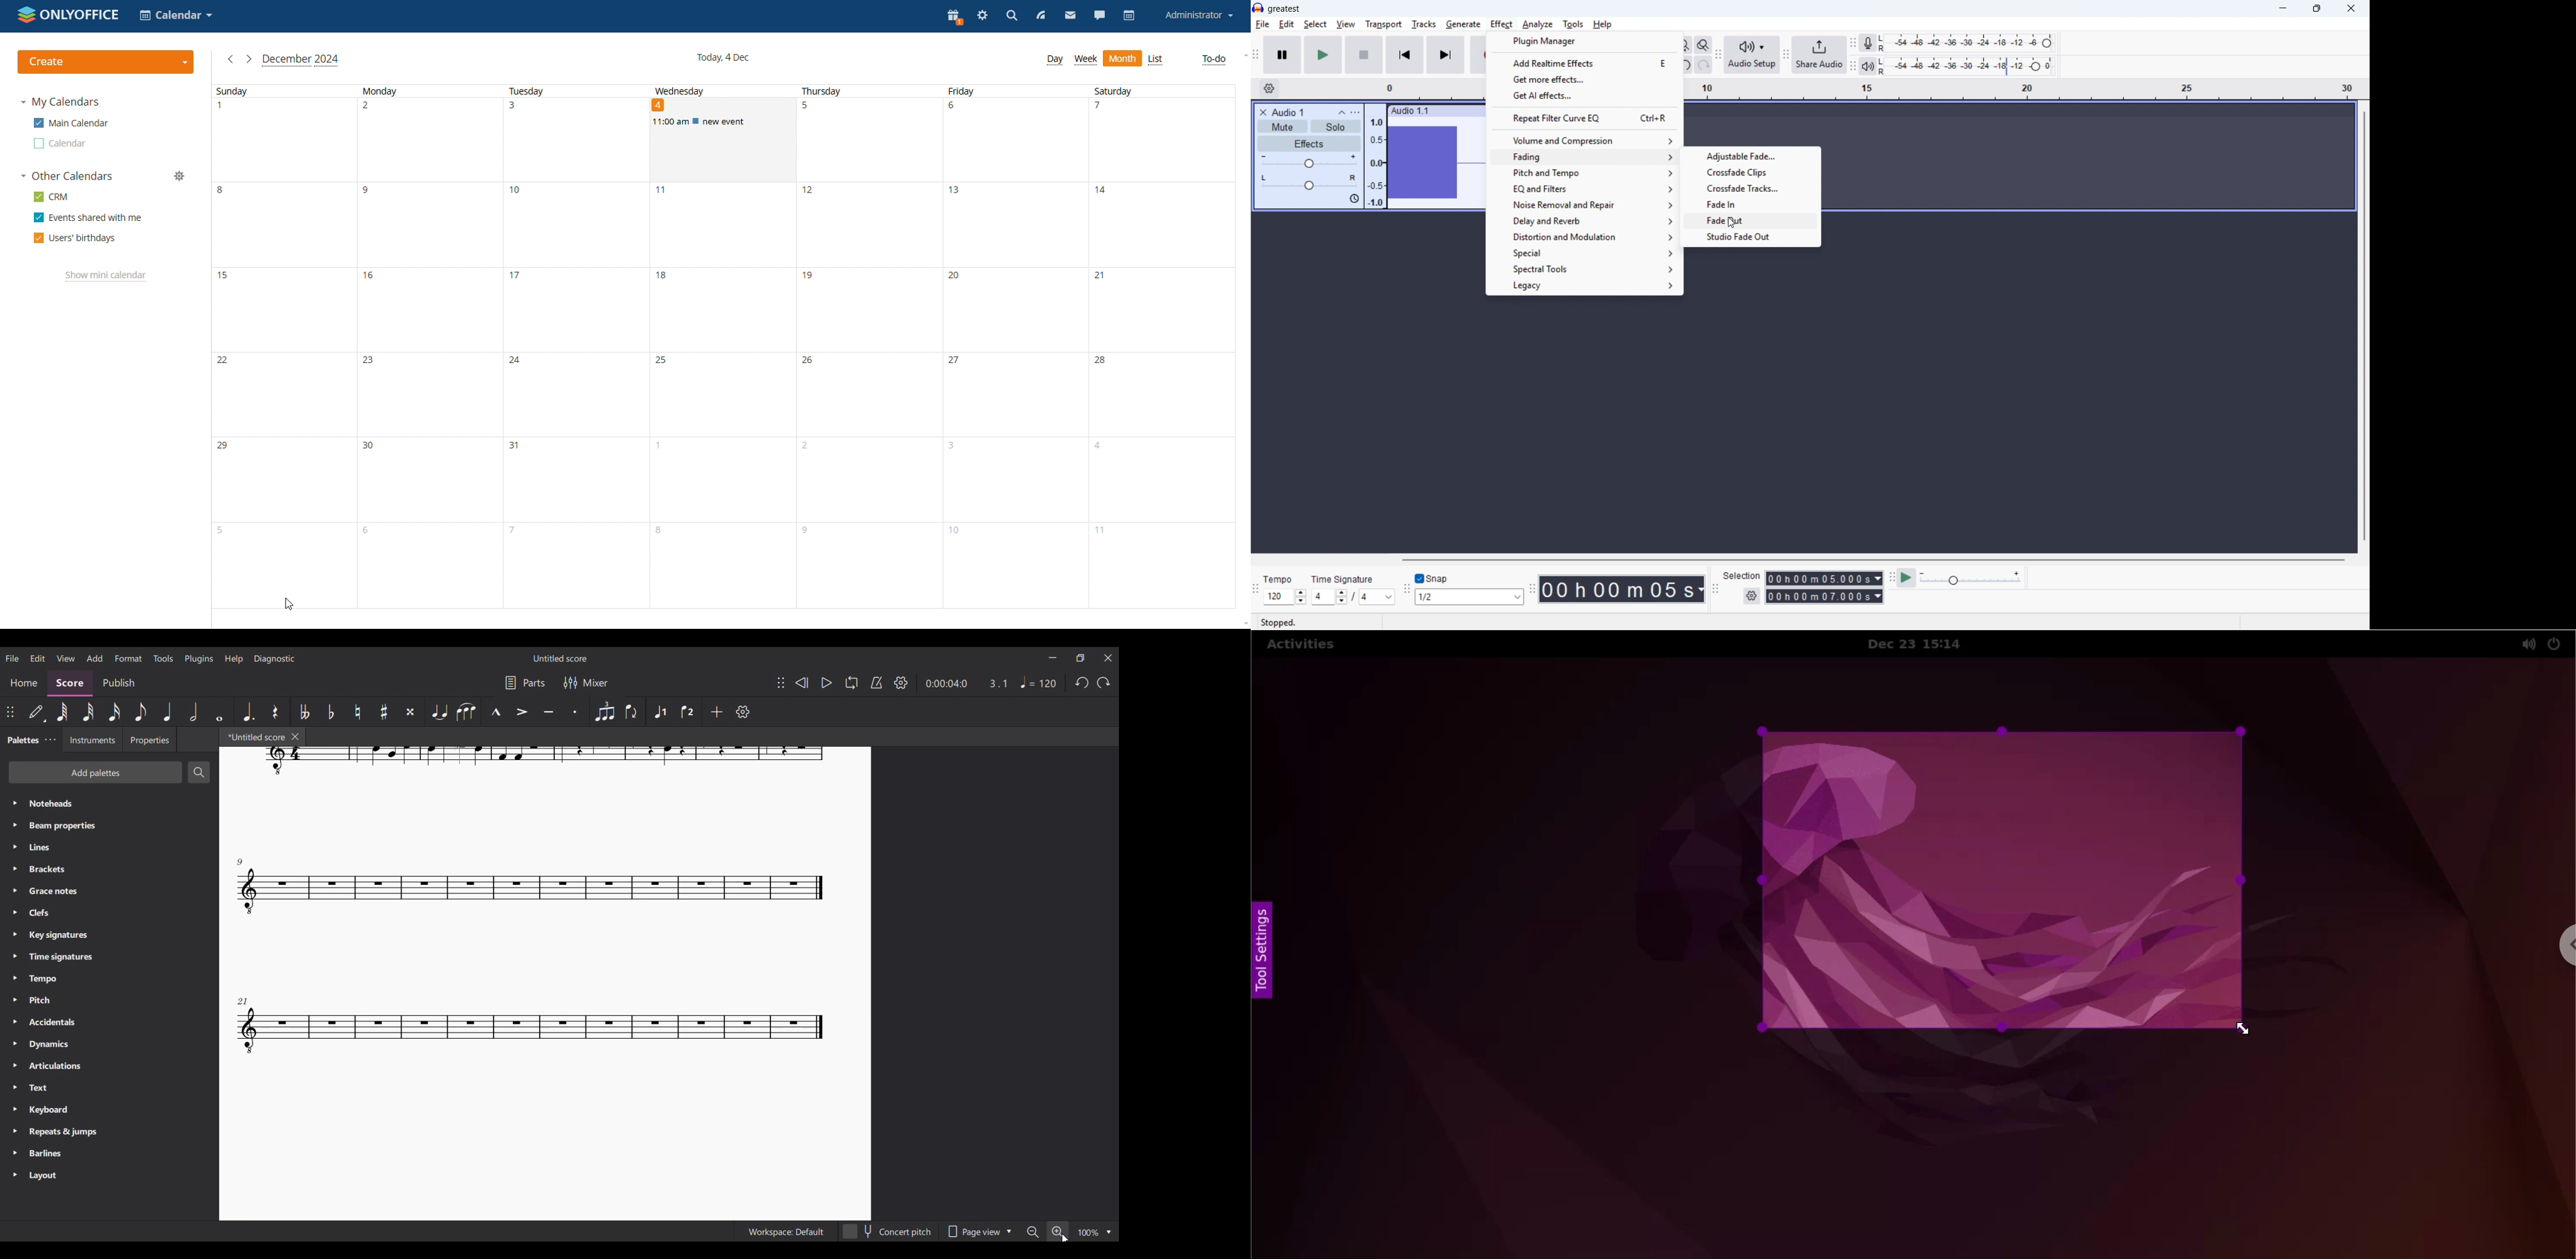  I want to click on Beam properties, so click(109, 826).